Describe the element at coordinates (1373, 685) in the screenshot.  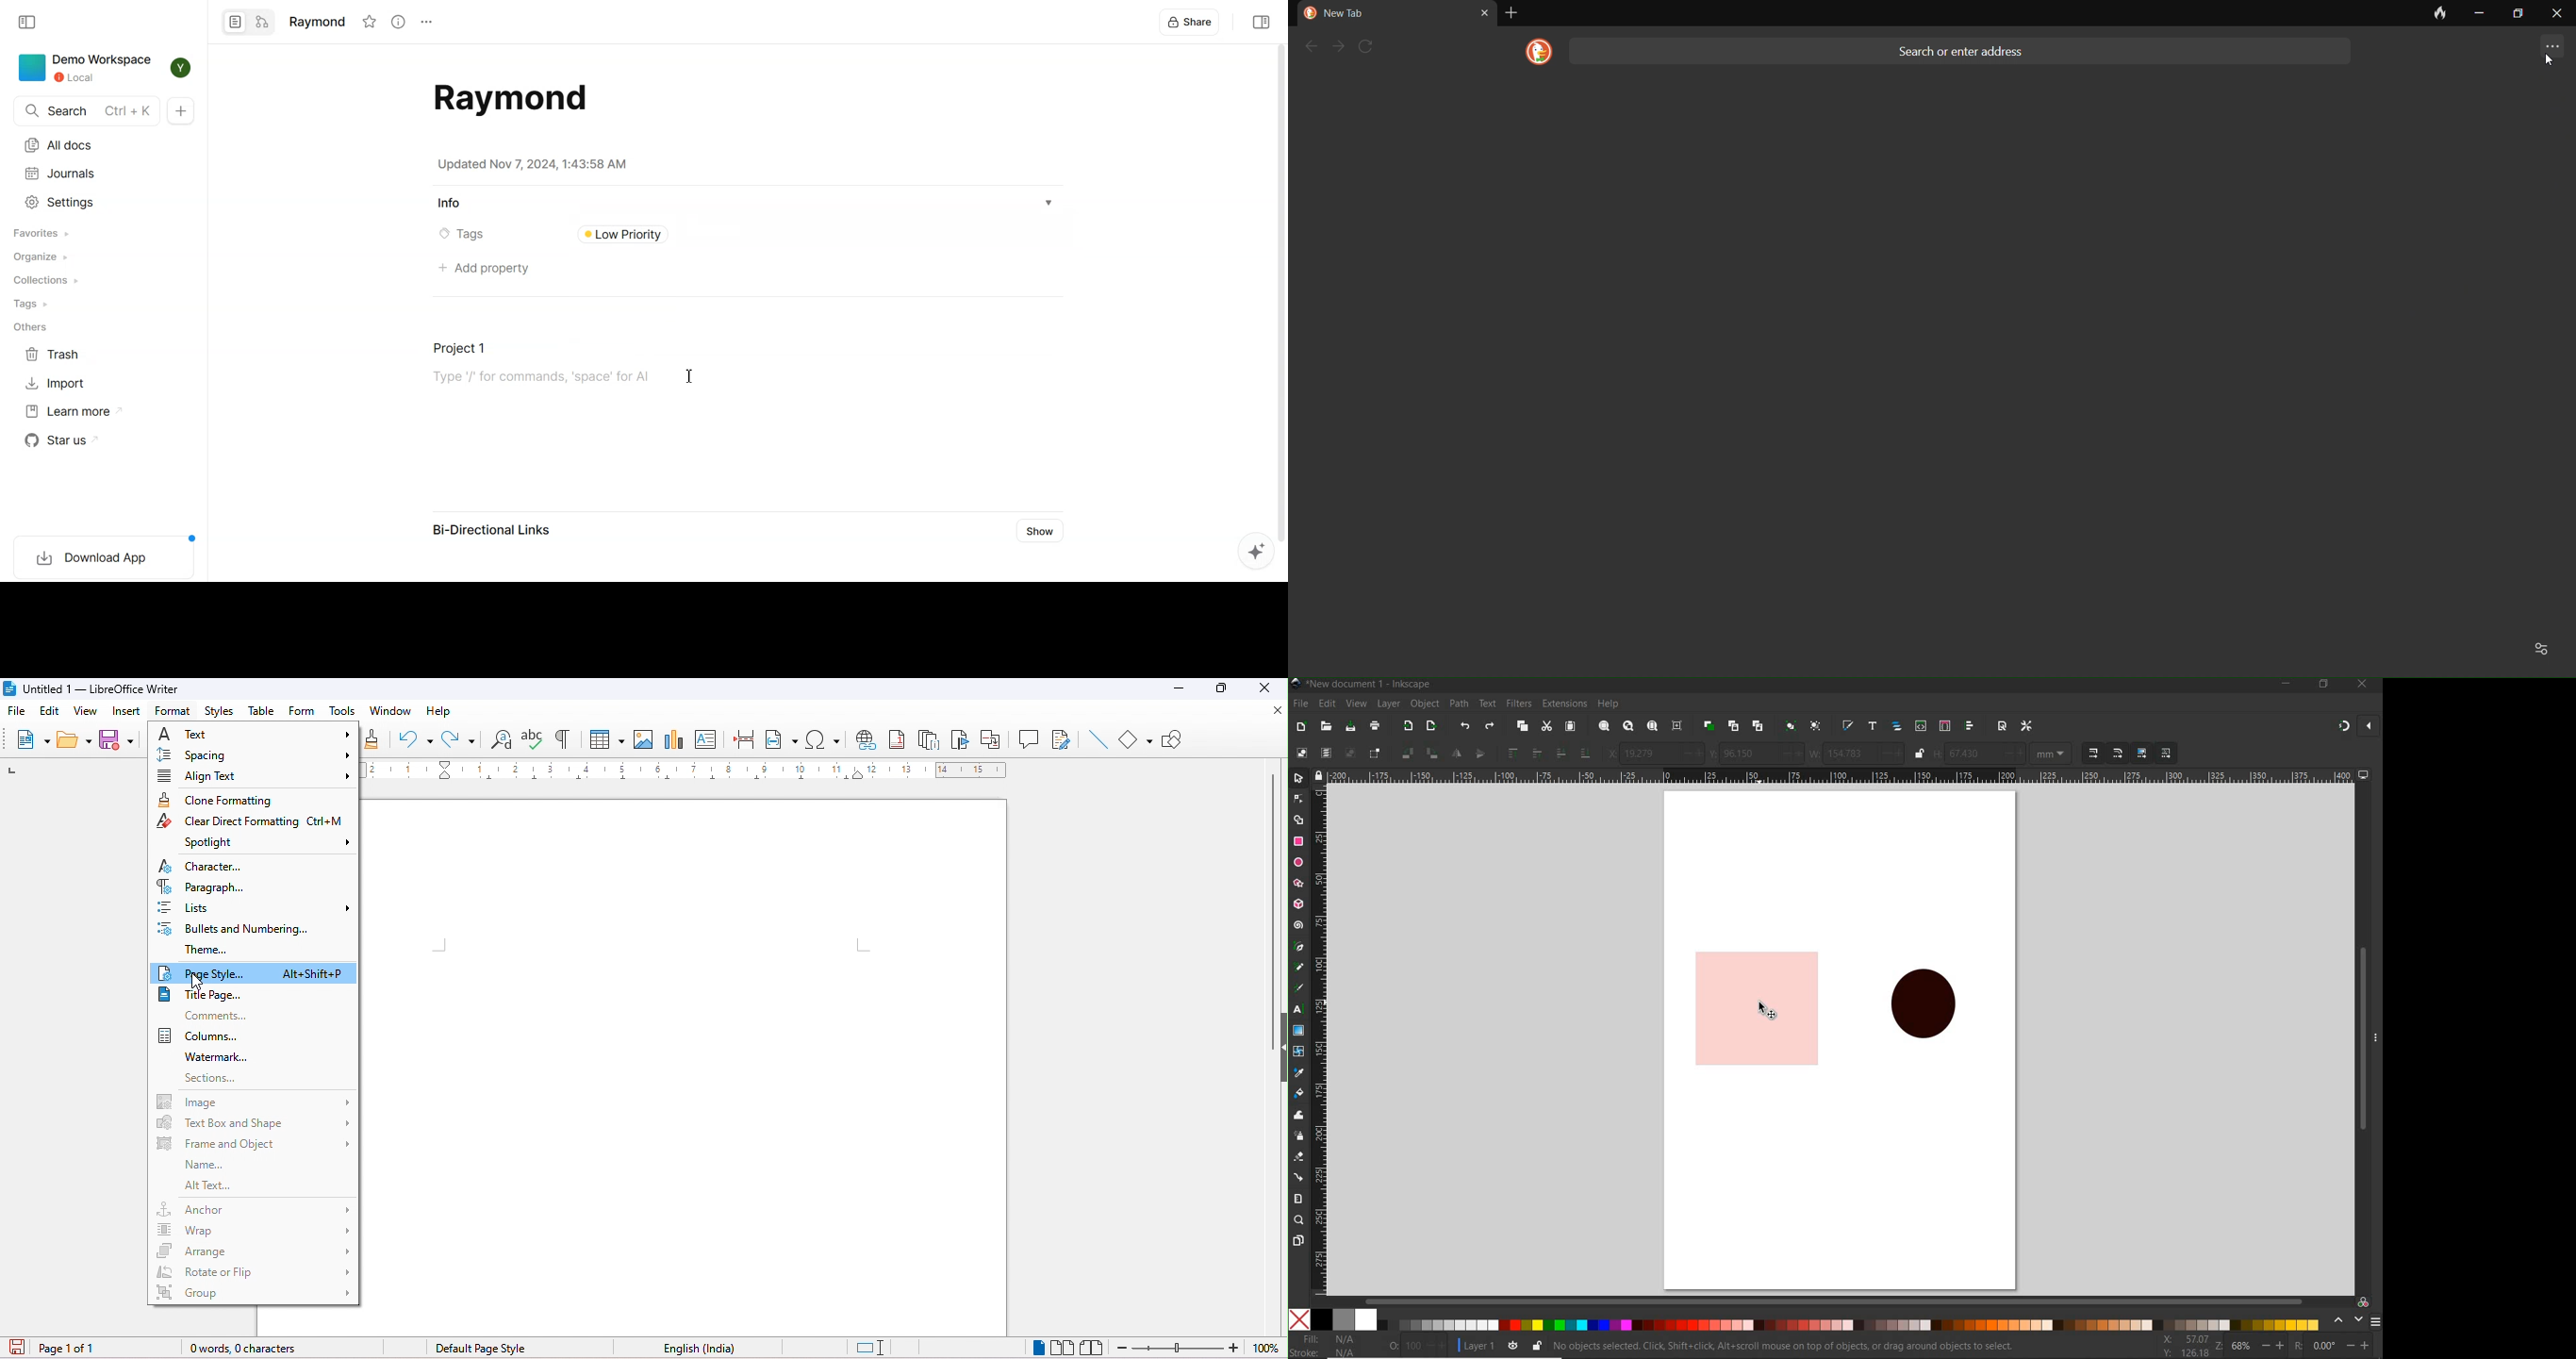
I see `file name` at that location.